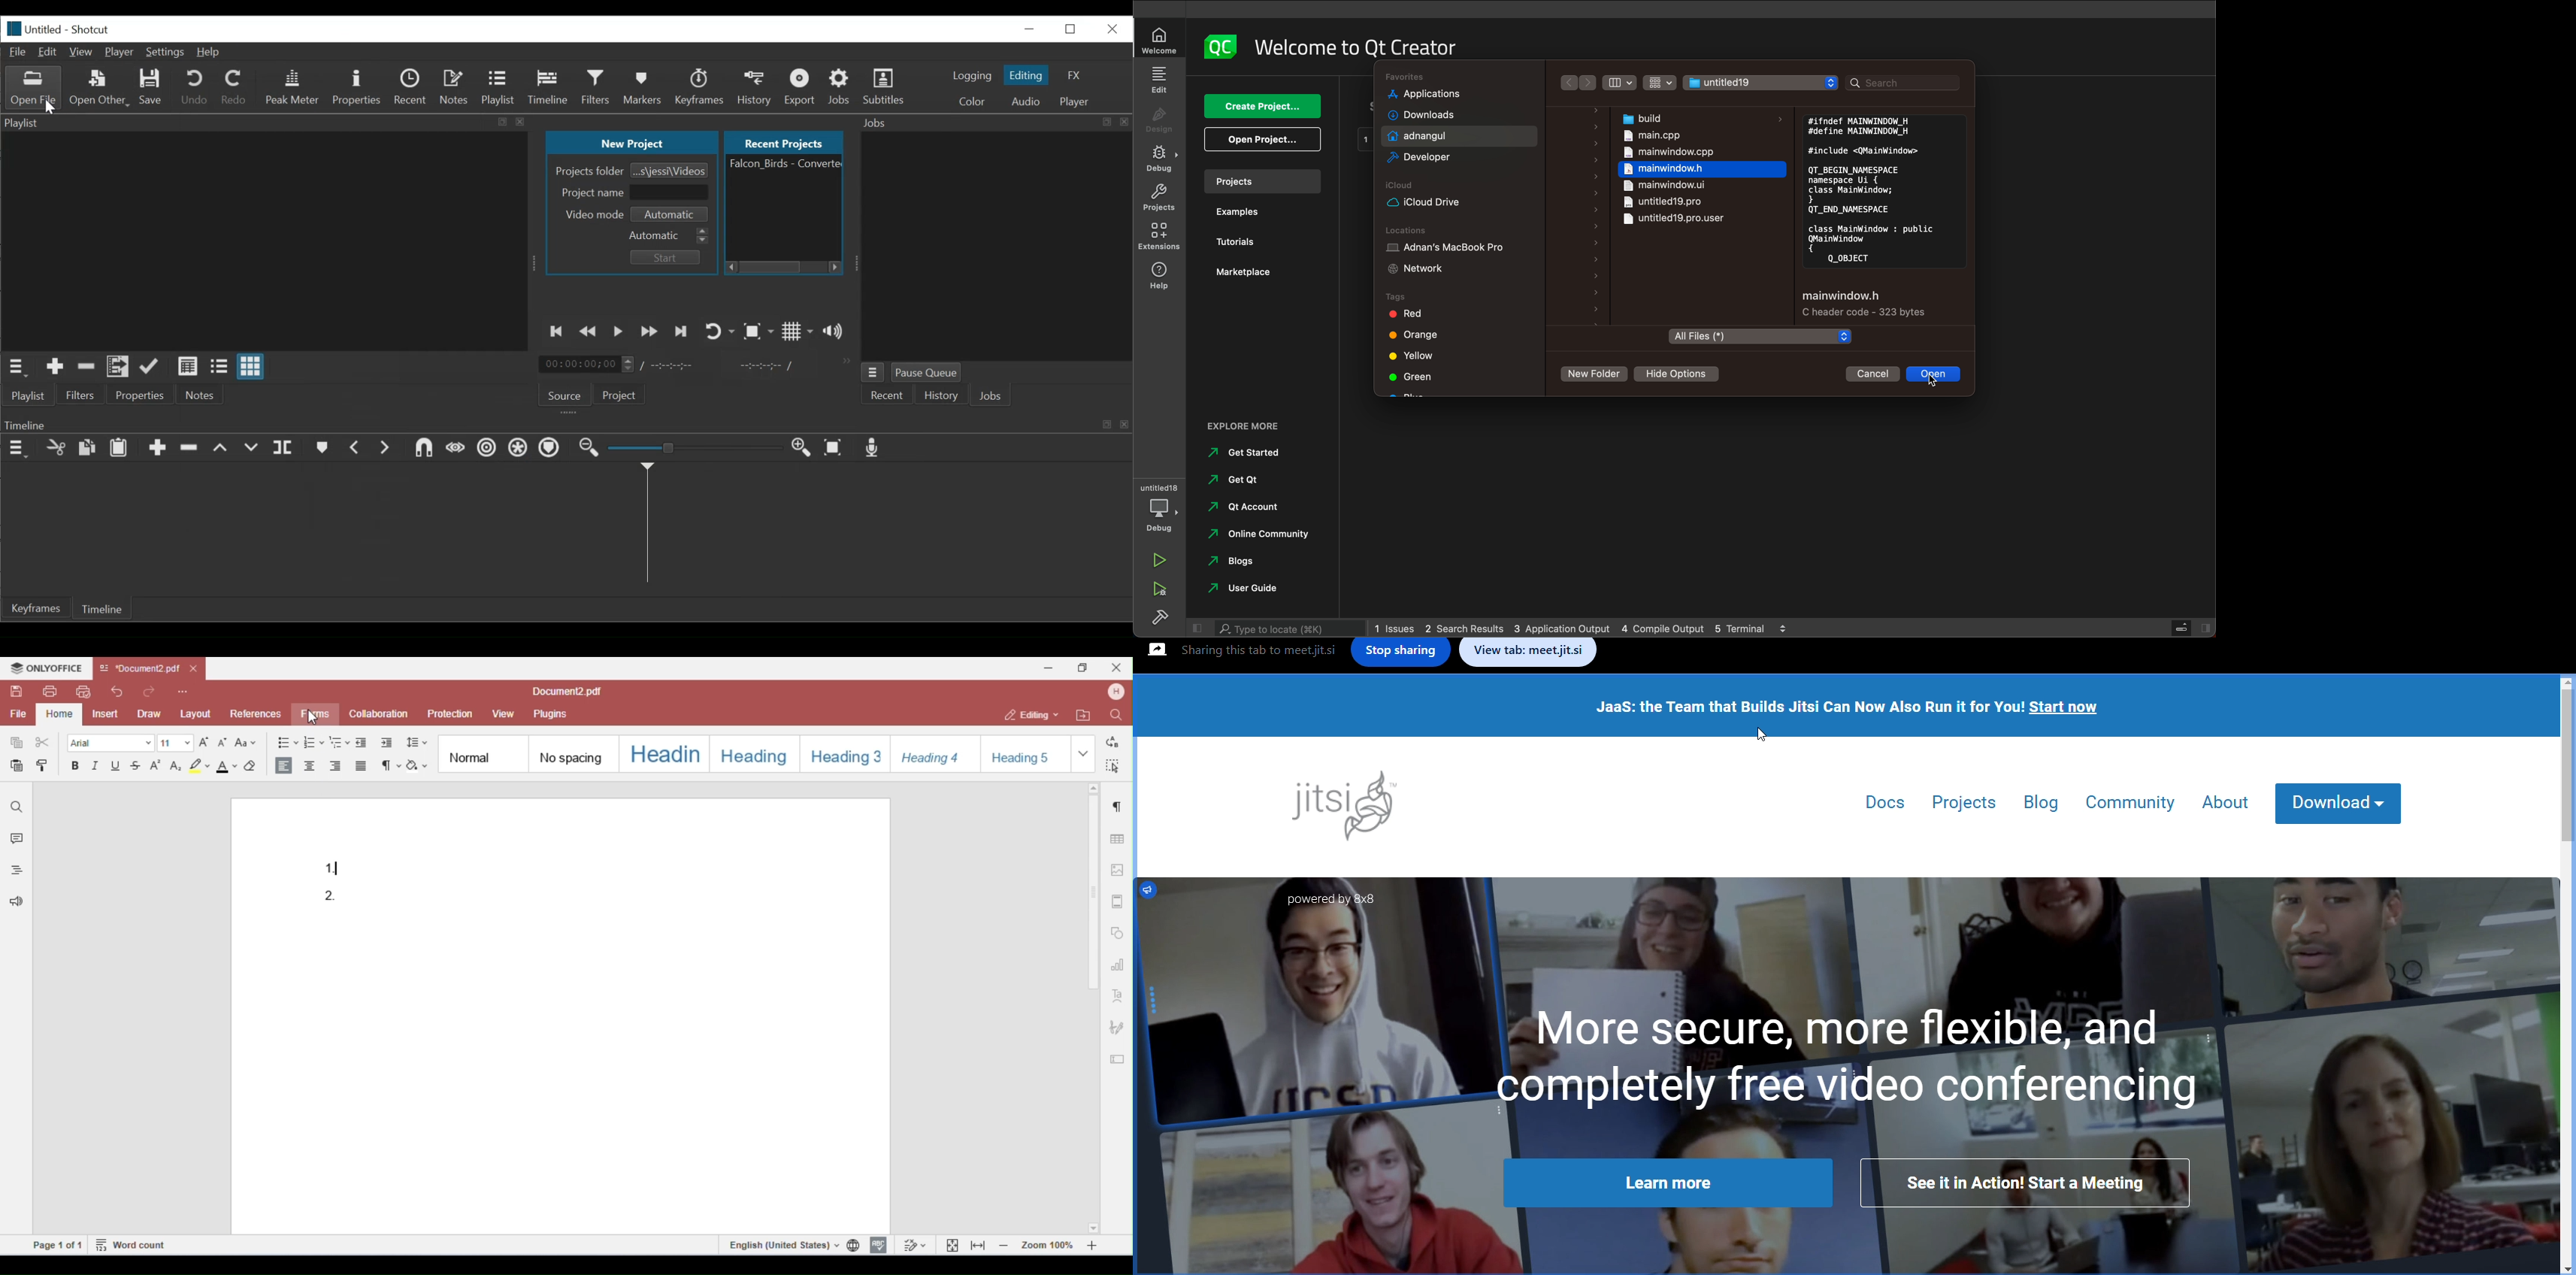 The height and width of the screenshot is (1288, 2576). What do you see at coordinates (1159, 198) in the screenshot?
I see `projects` at bounding box center [1159, 198].